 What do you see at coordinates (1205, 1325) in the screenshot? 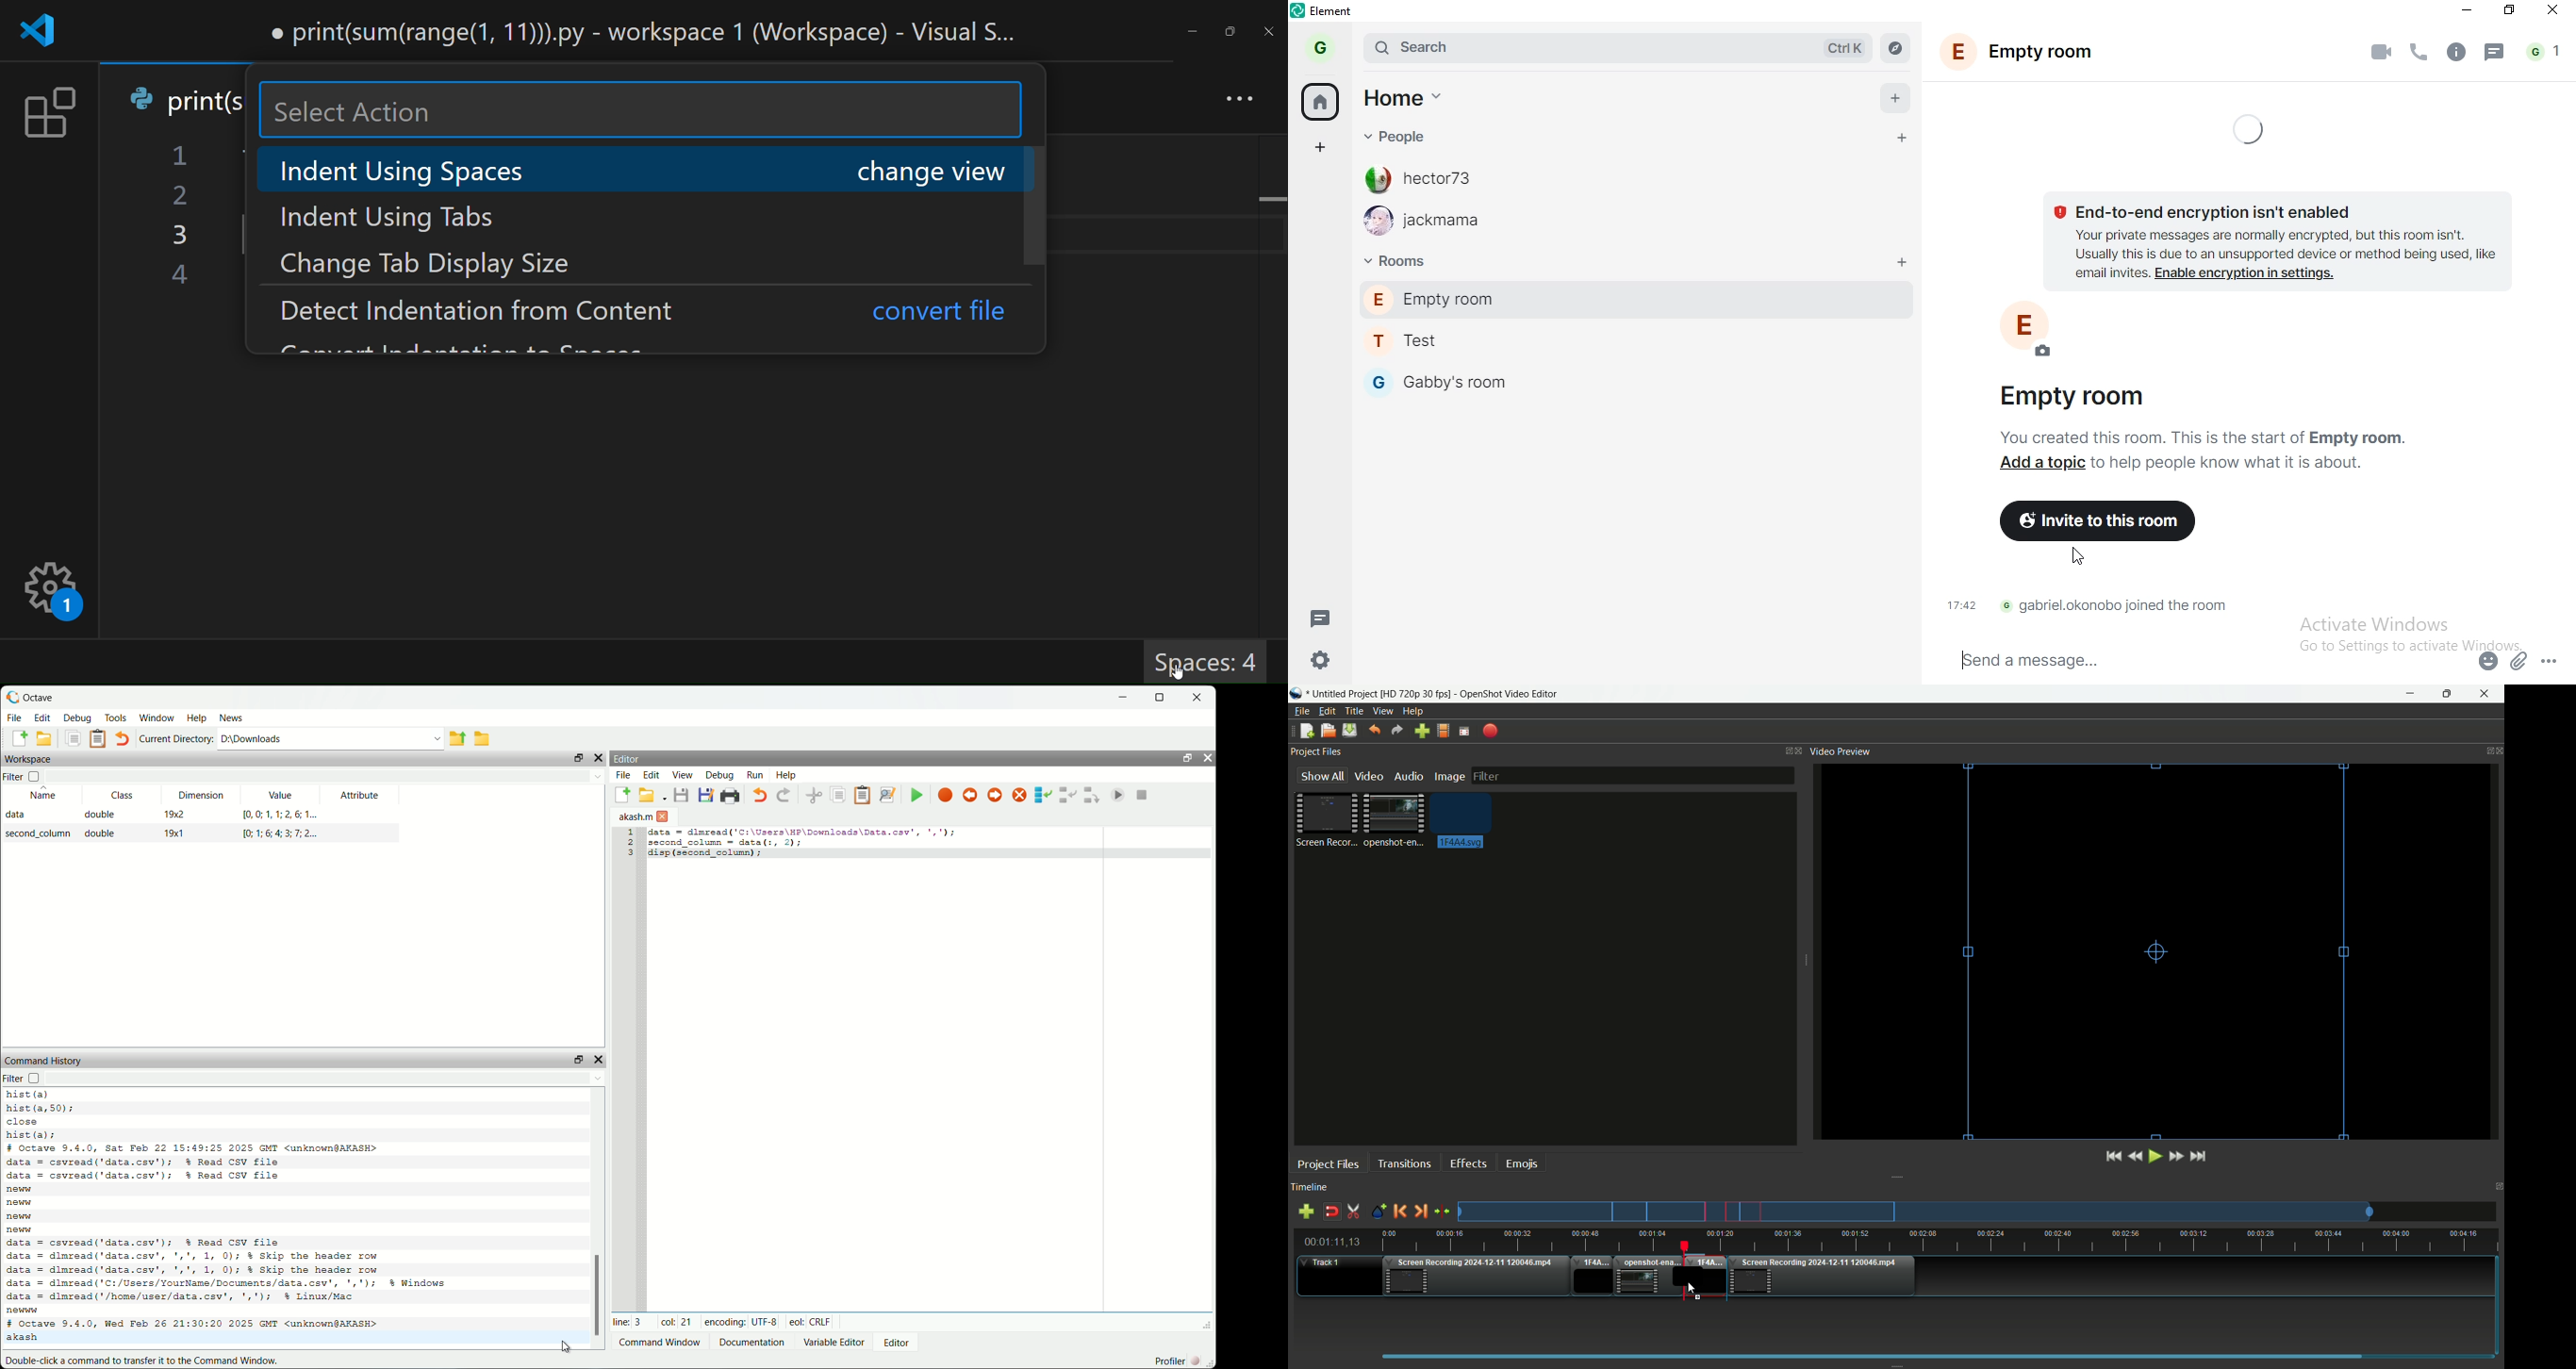
I see `expand` at bounding box center [1205, 1325].